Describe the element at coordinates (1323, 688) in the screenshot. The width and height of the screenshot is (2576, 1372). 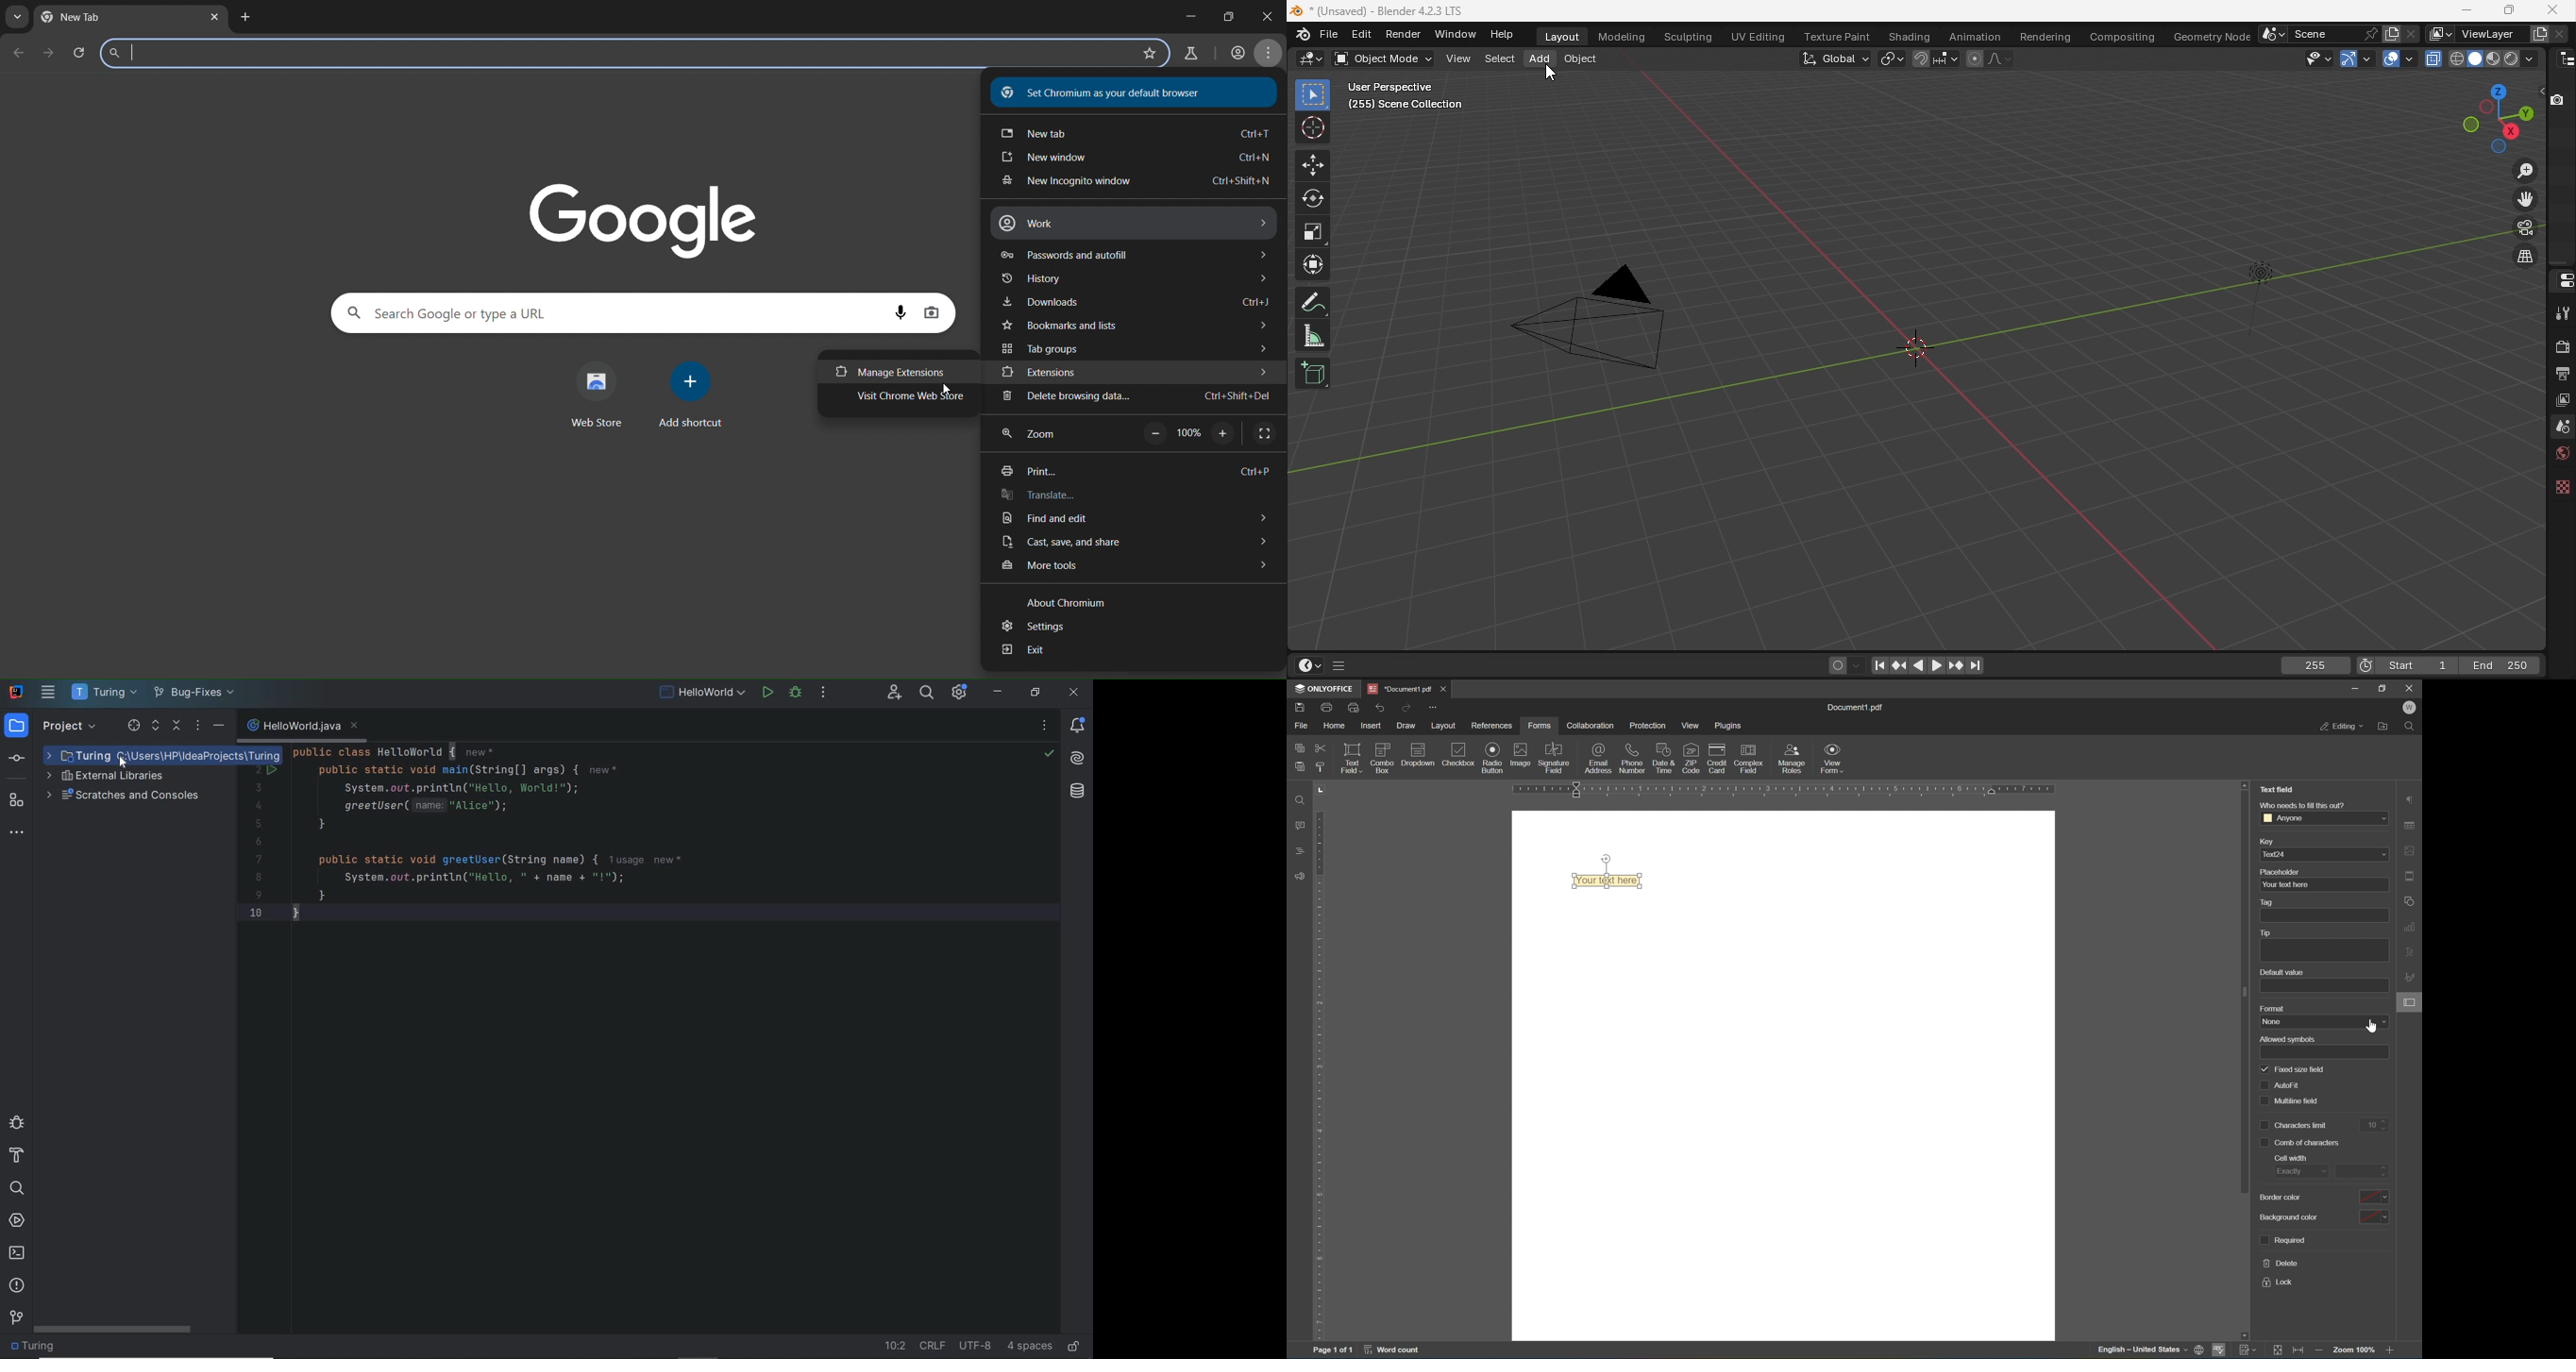
I see `ONLYOFFICE` at that location.